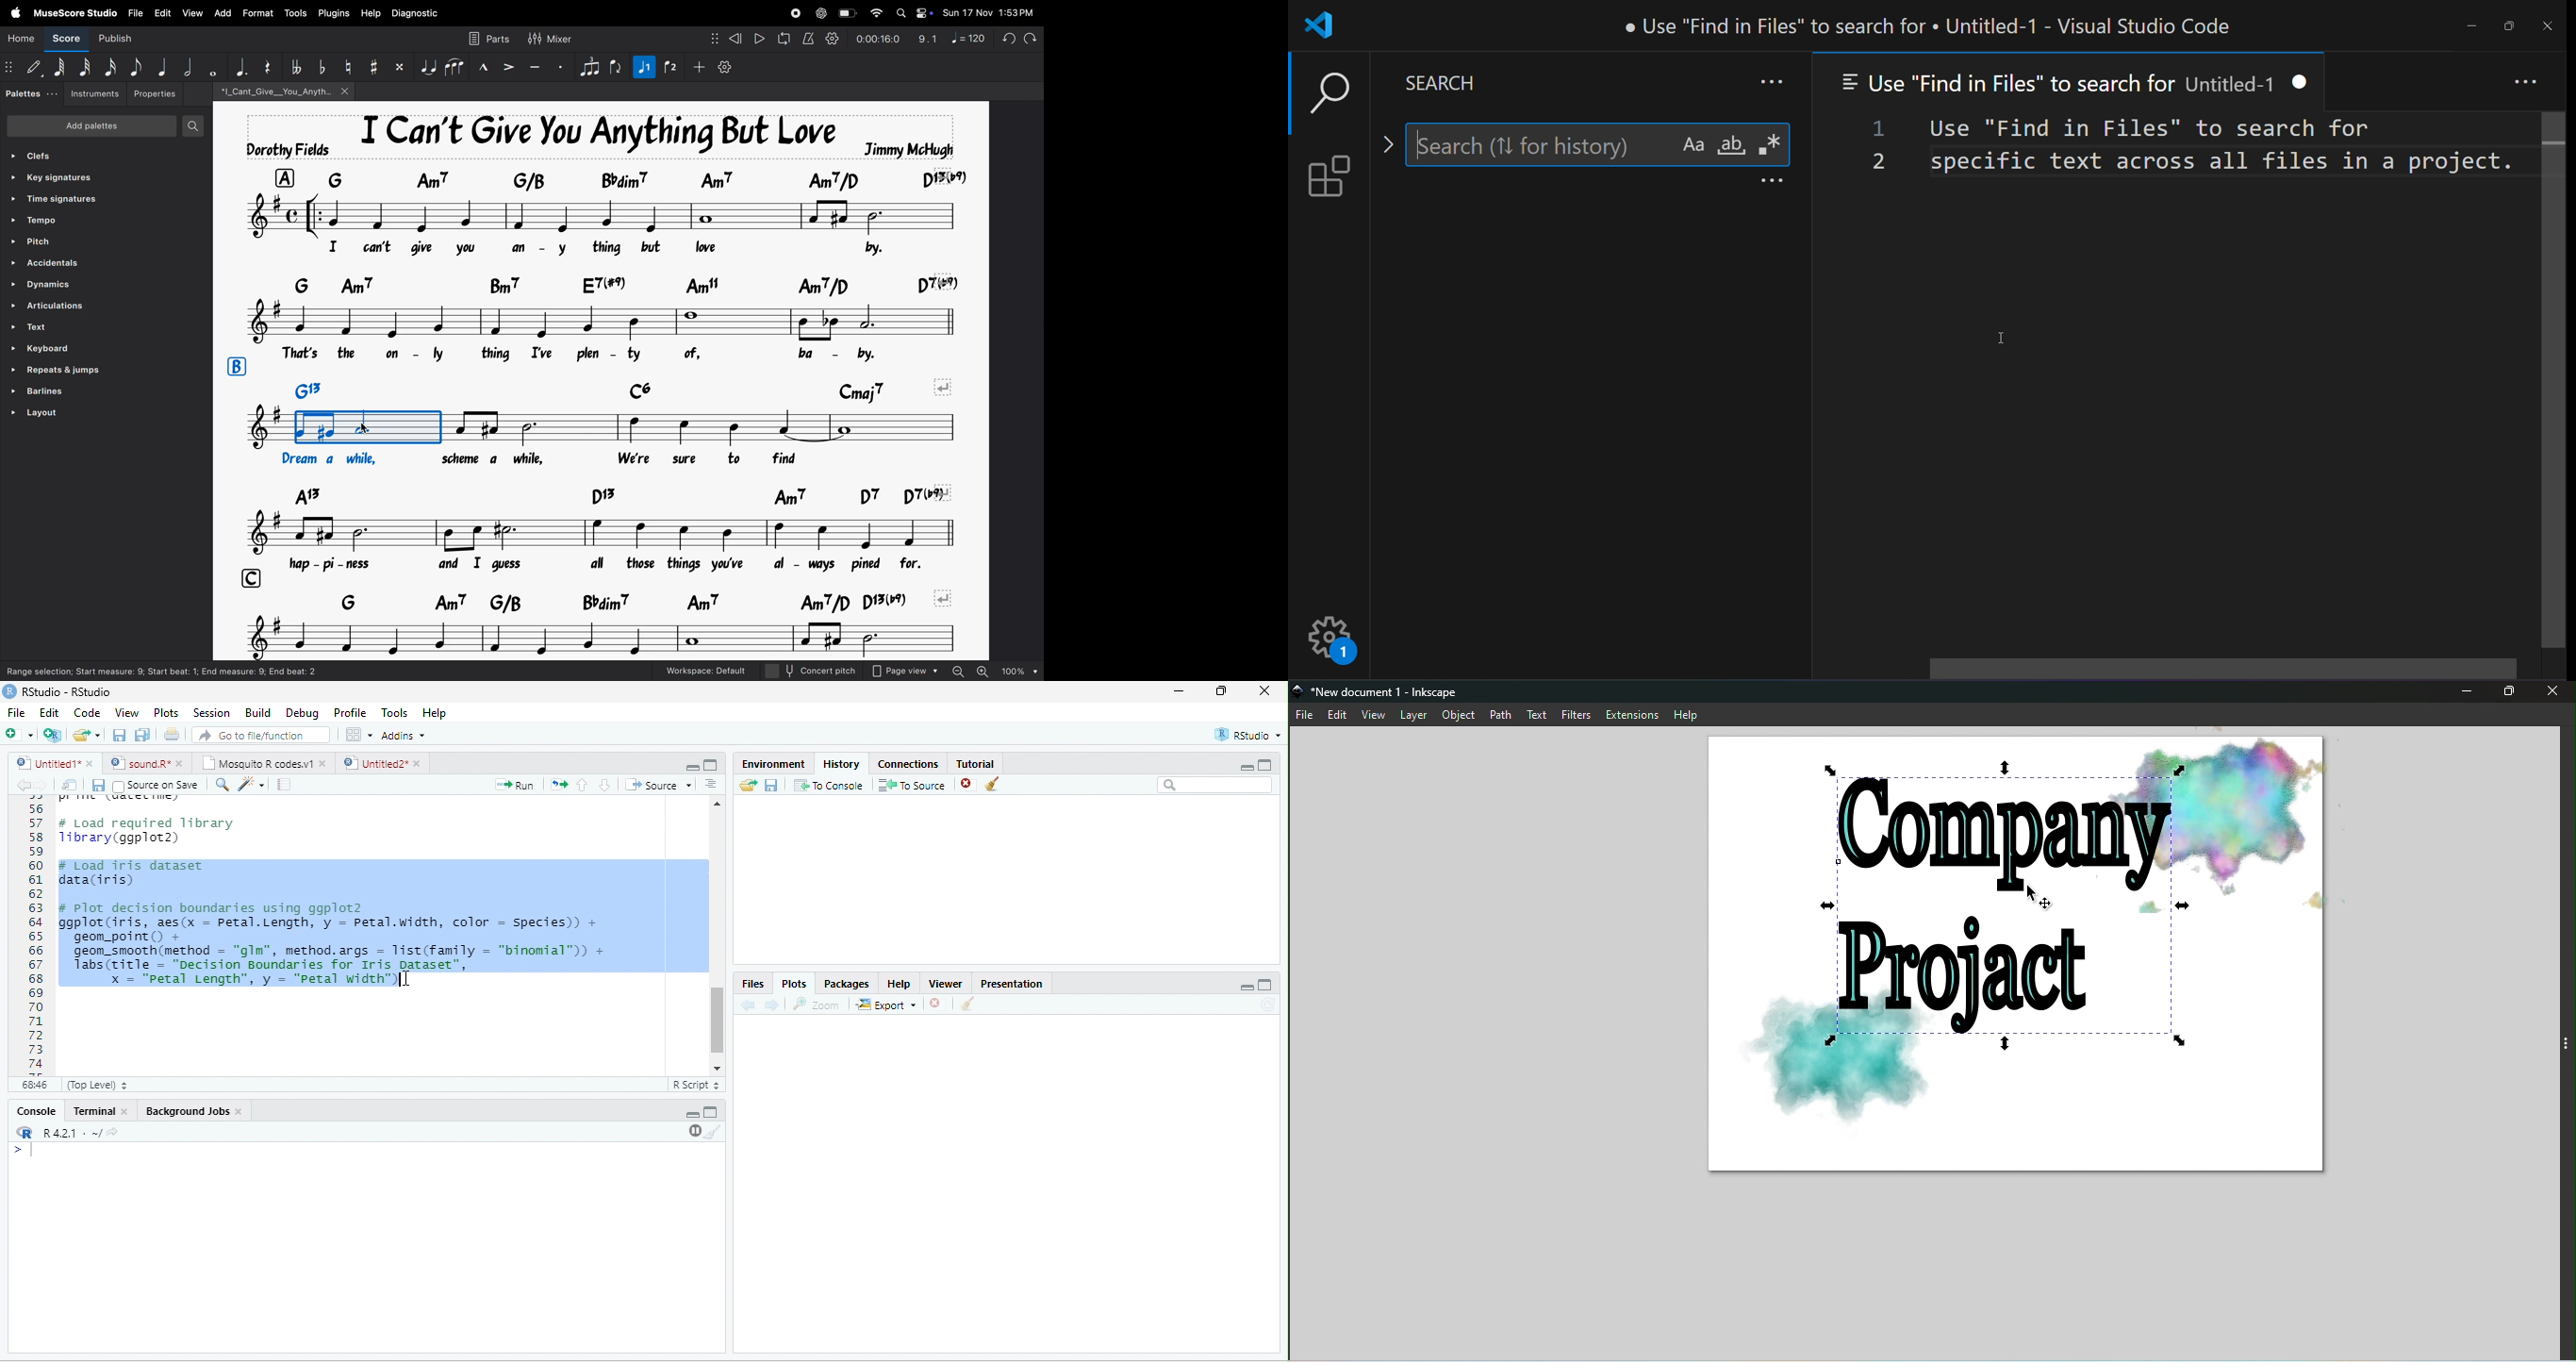 The image size is (2576, 1372). What do you see at coordinates (1180, 690) in the screenshot?
I see `minimize` at bounding box center [1180, 690].